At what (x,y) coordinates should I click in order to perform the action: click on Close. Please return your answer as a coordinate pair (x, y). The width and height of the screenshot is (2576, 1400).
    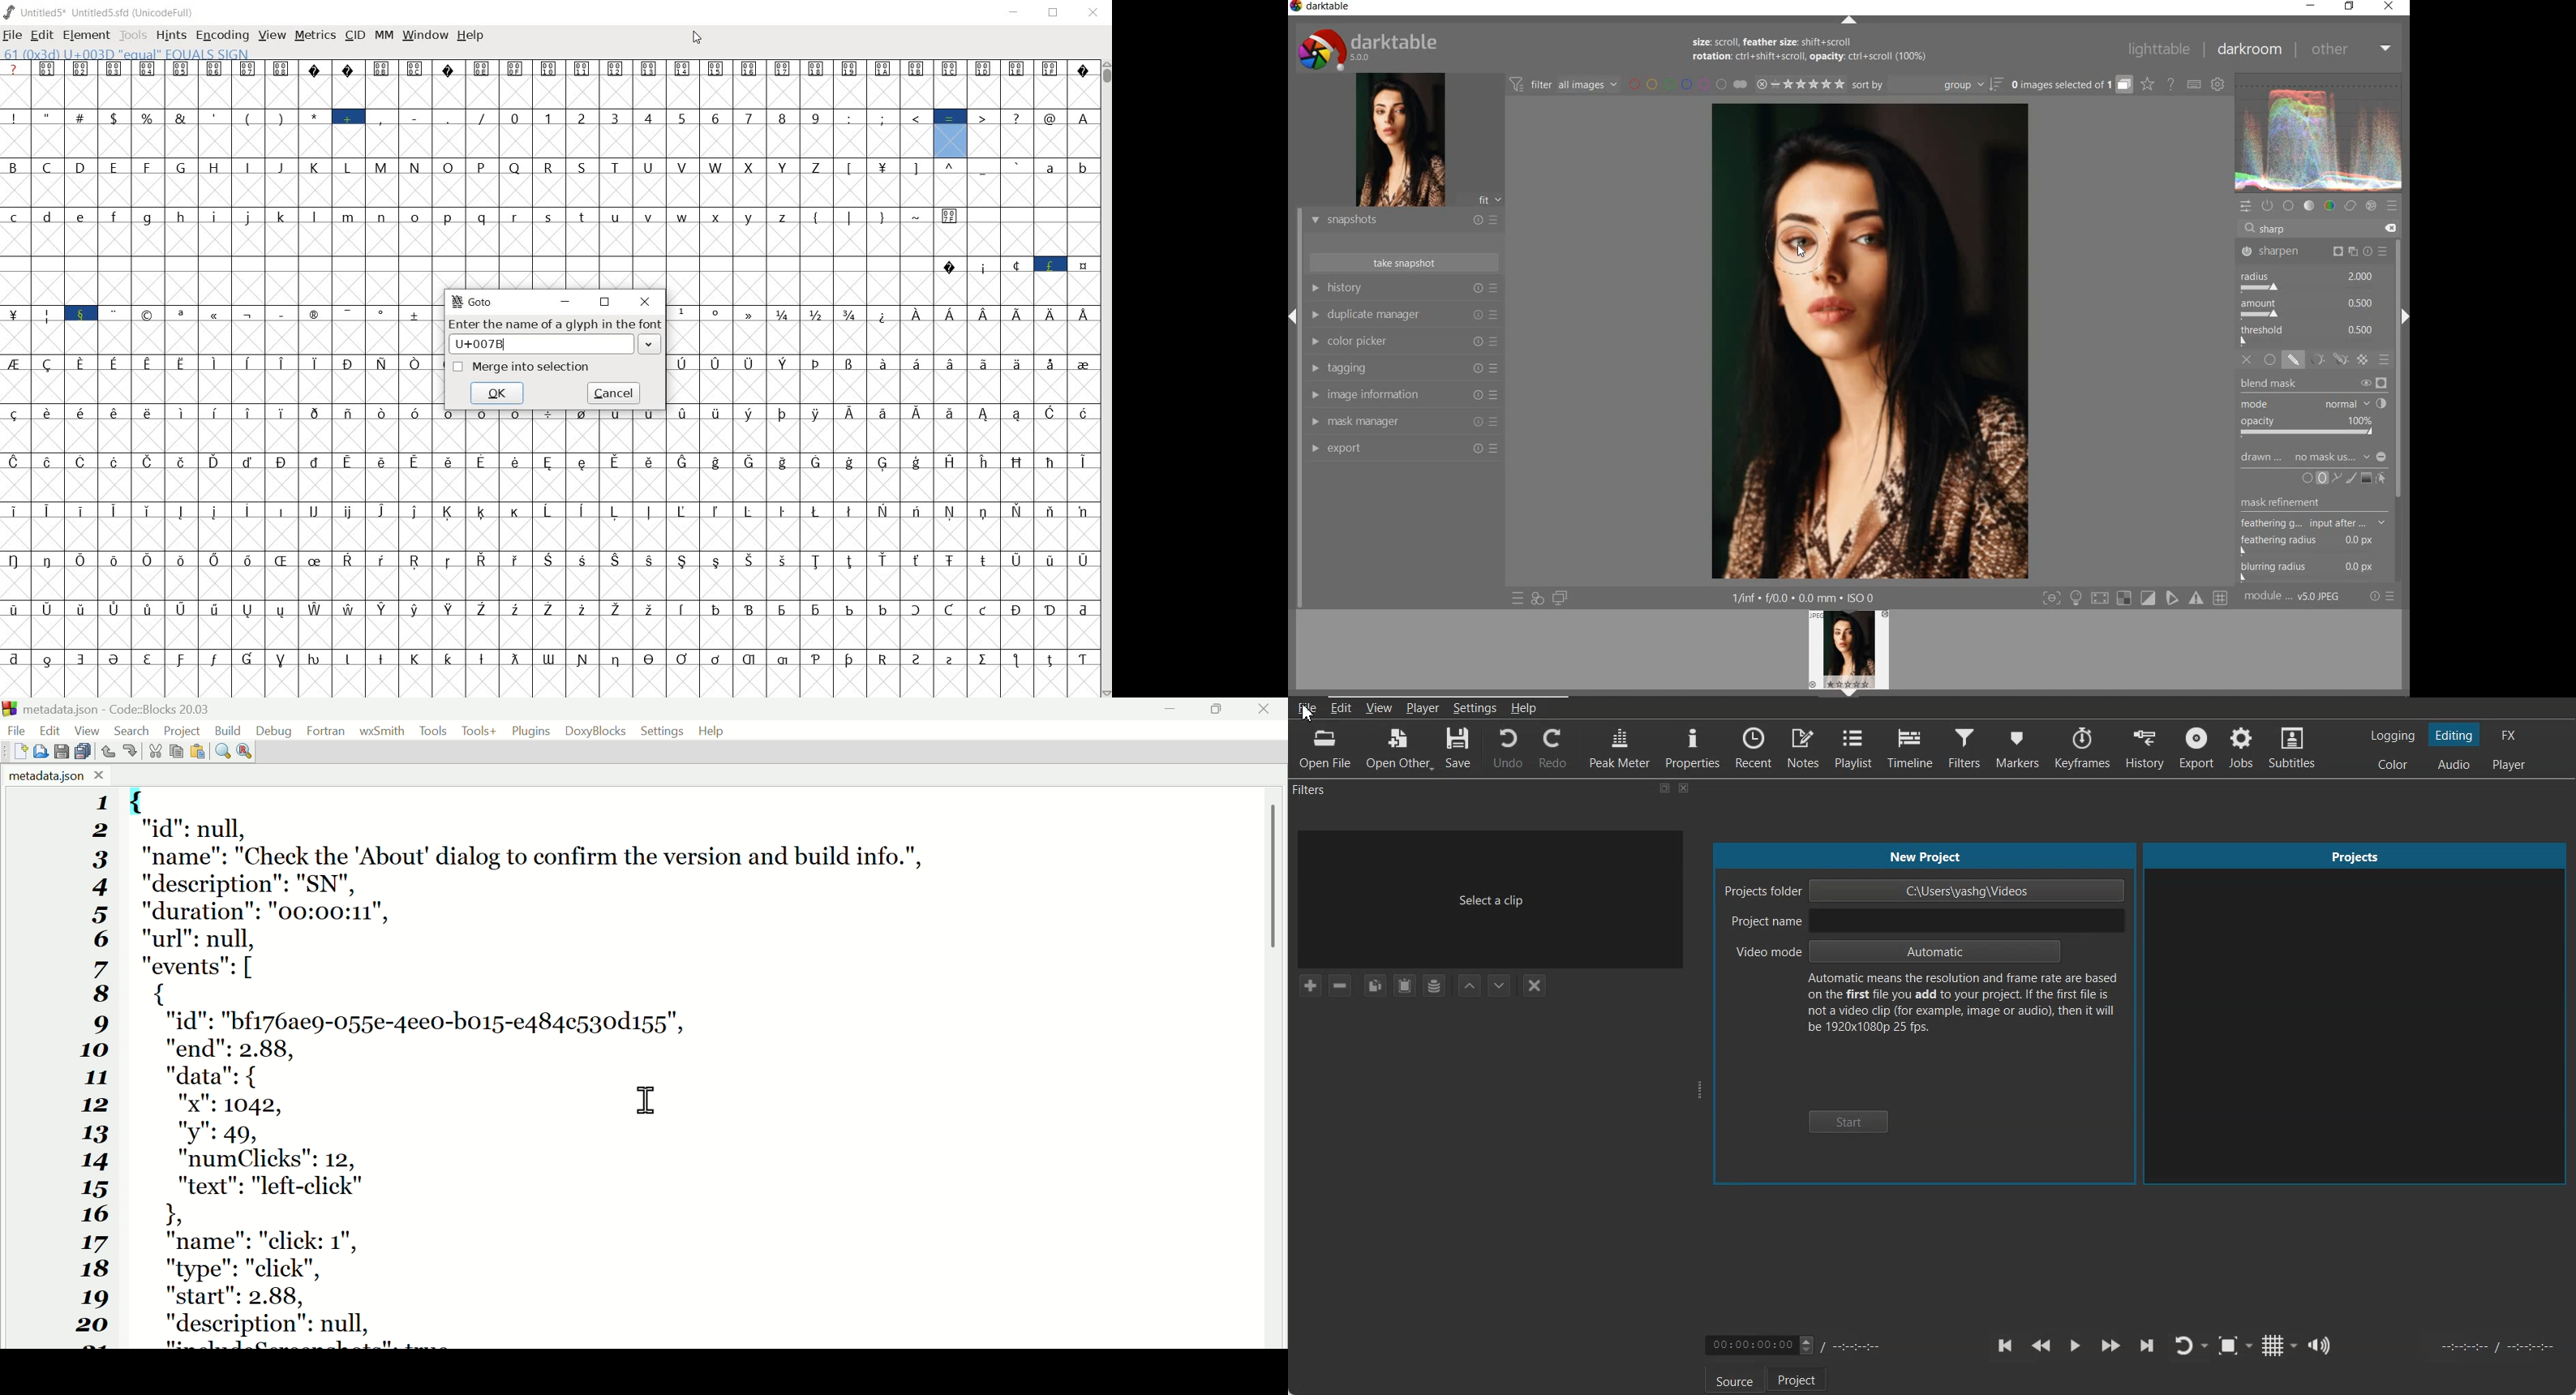
    Looking at the image, I should click on (1265, 710).